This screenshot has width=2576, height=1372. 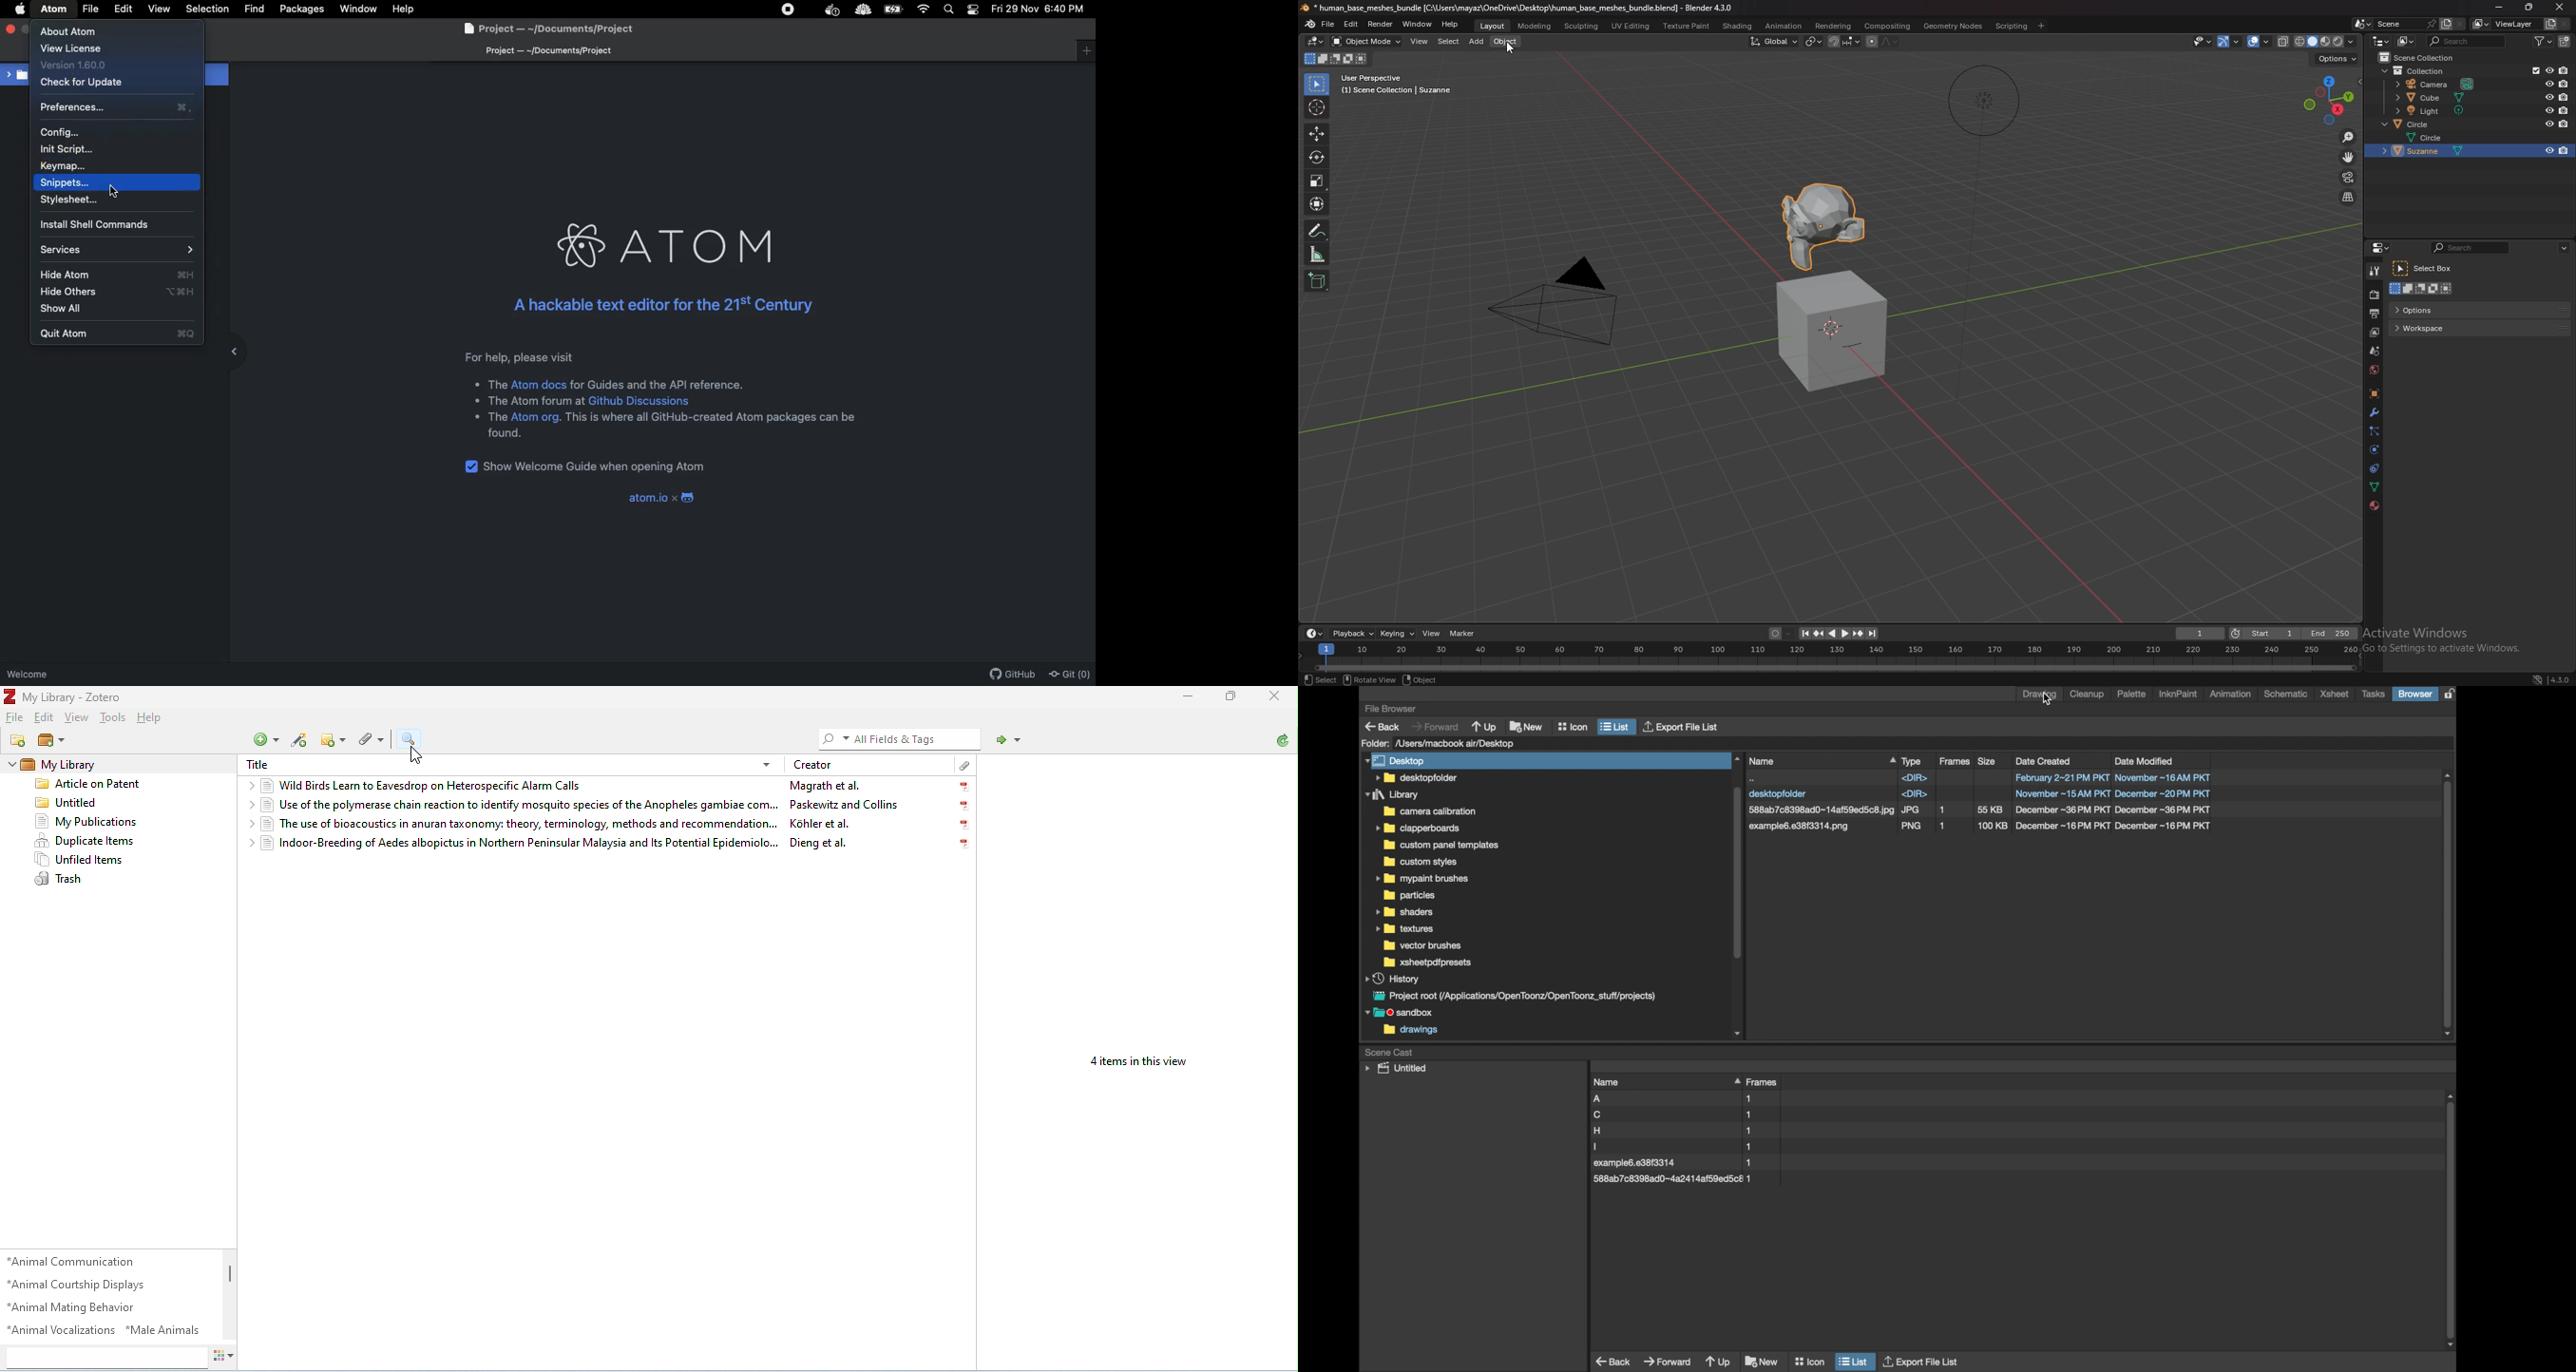 I want to click on duplicate items, so click(x=86, y=840).